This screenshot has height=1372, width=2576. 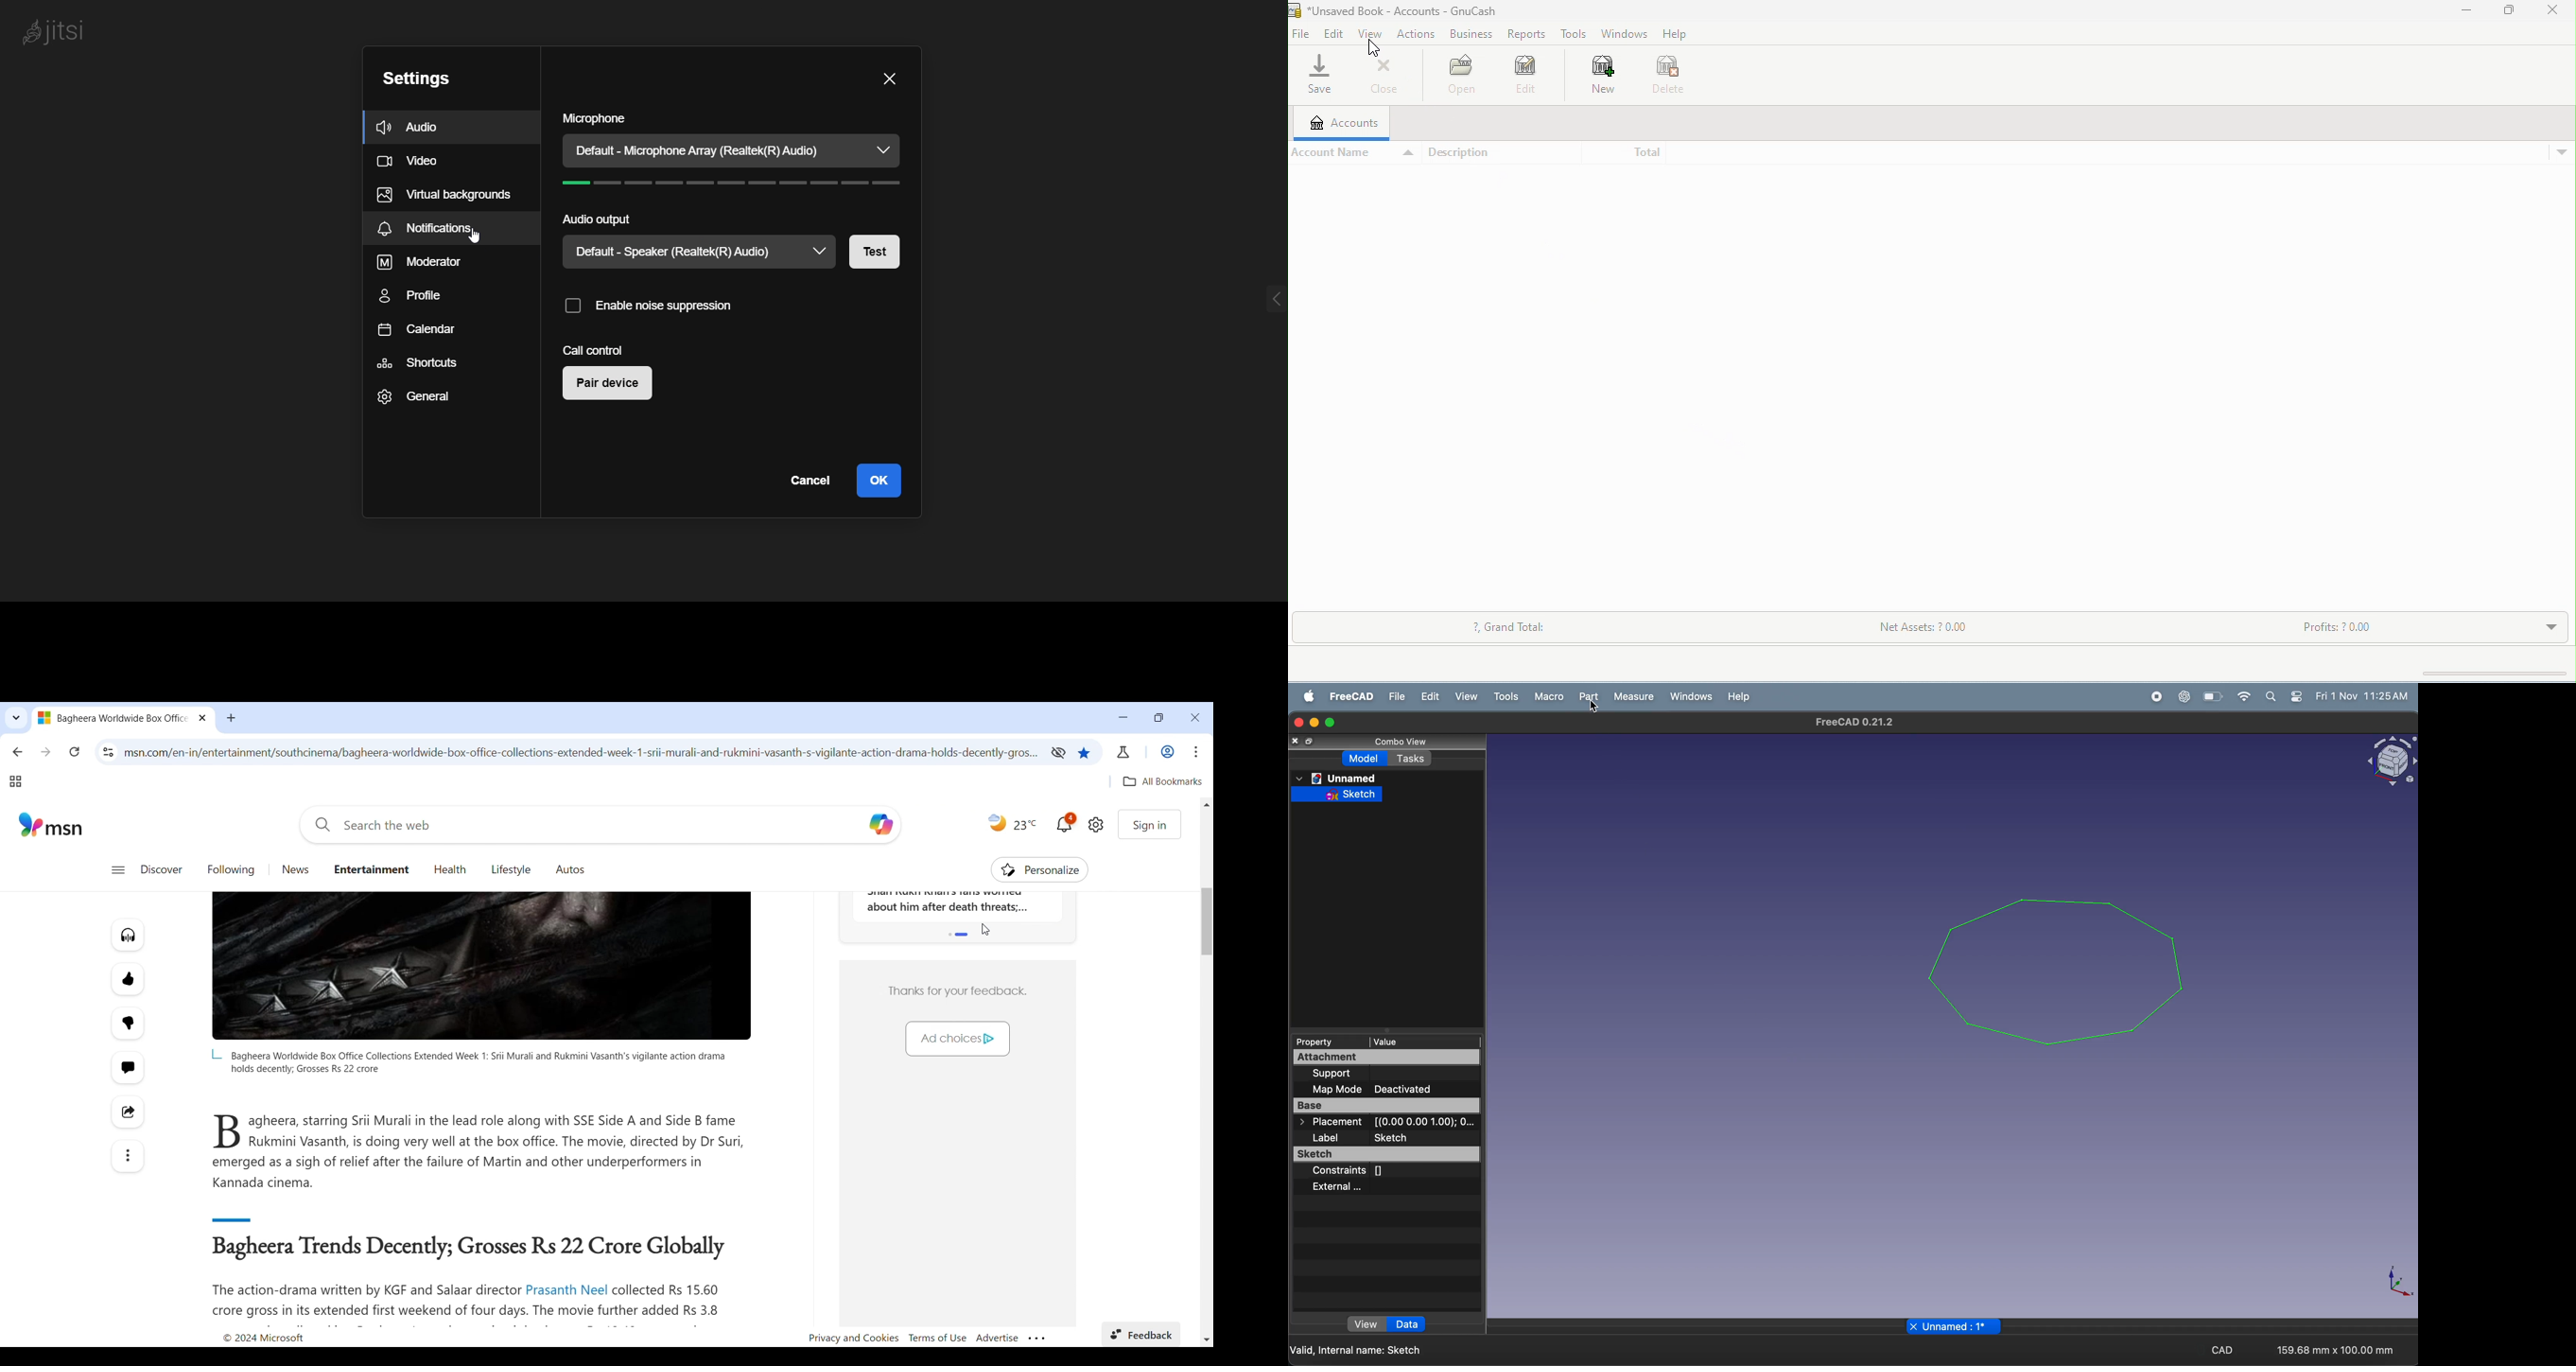 What do you see at coordinates (1332, 722) in the screenshot?
I see `maximize` at bounding box center [1332, 722].